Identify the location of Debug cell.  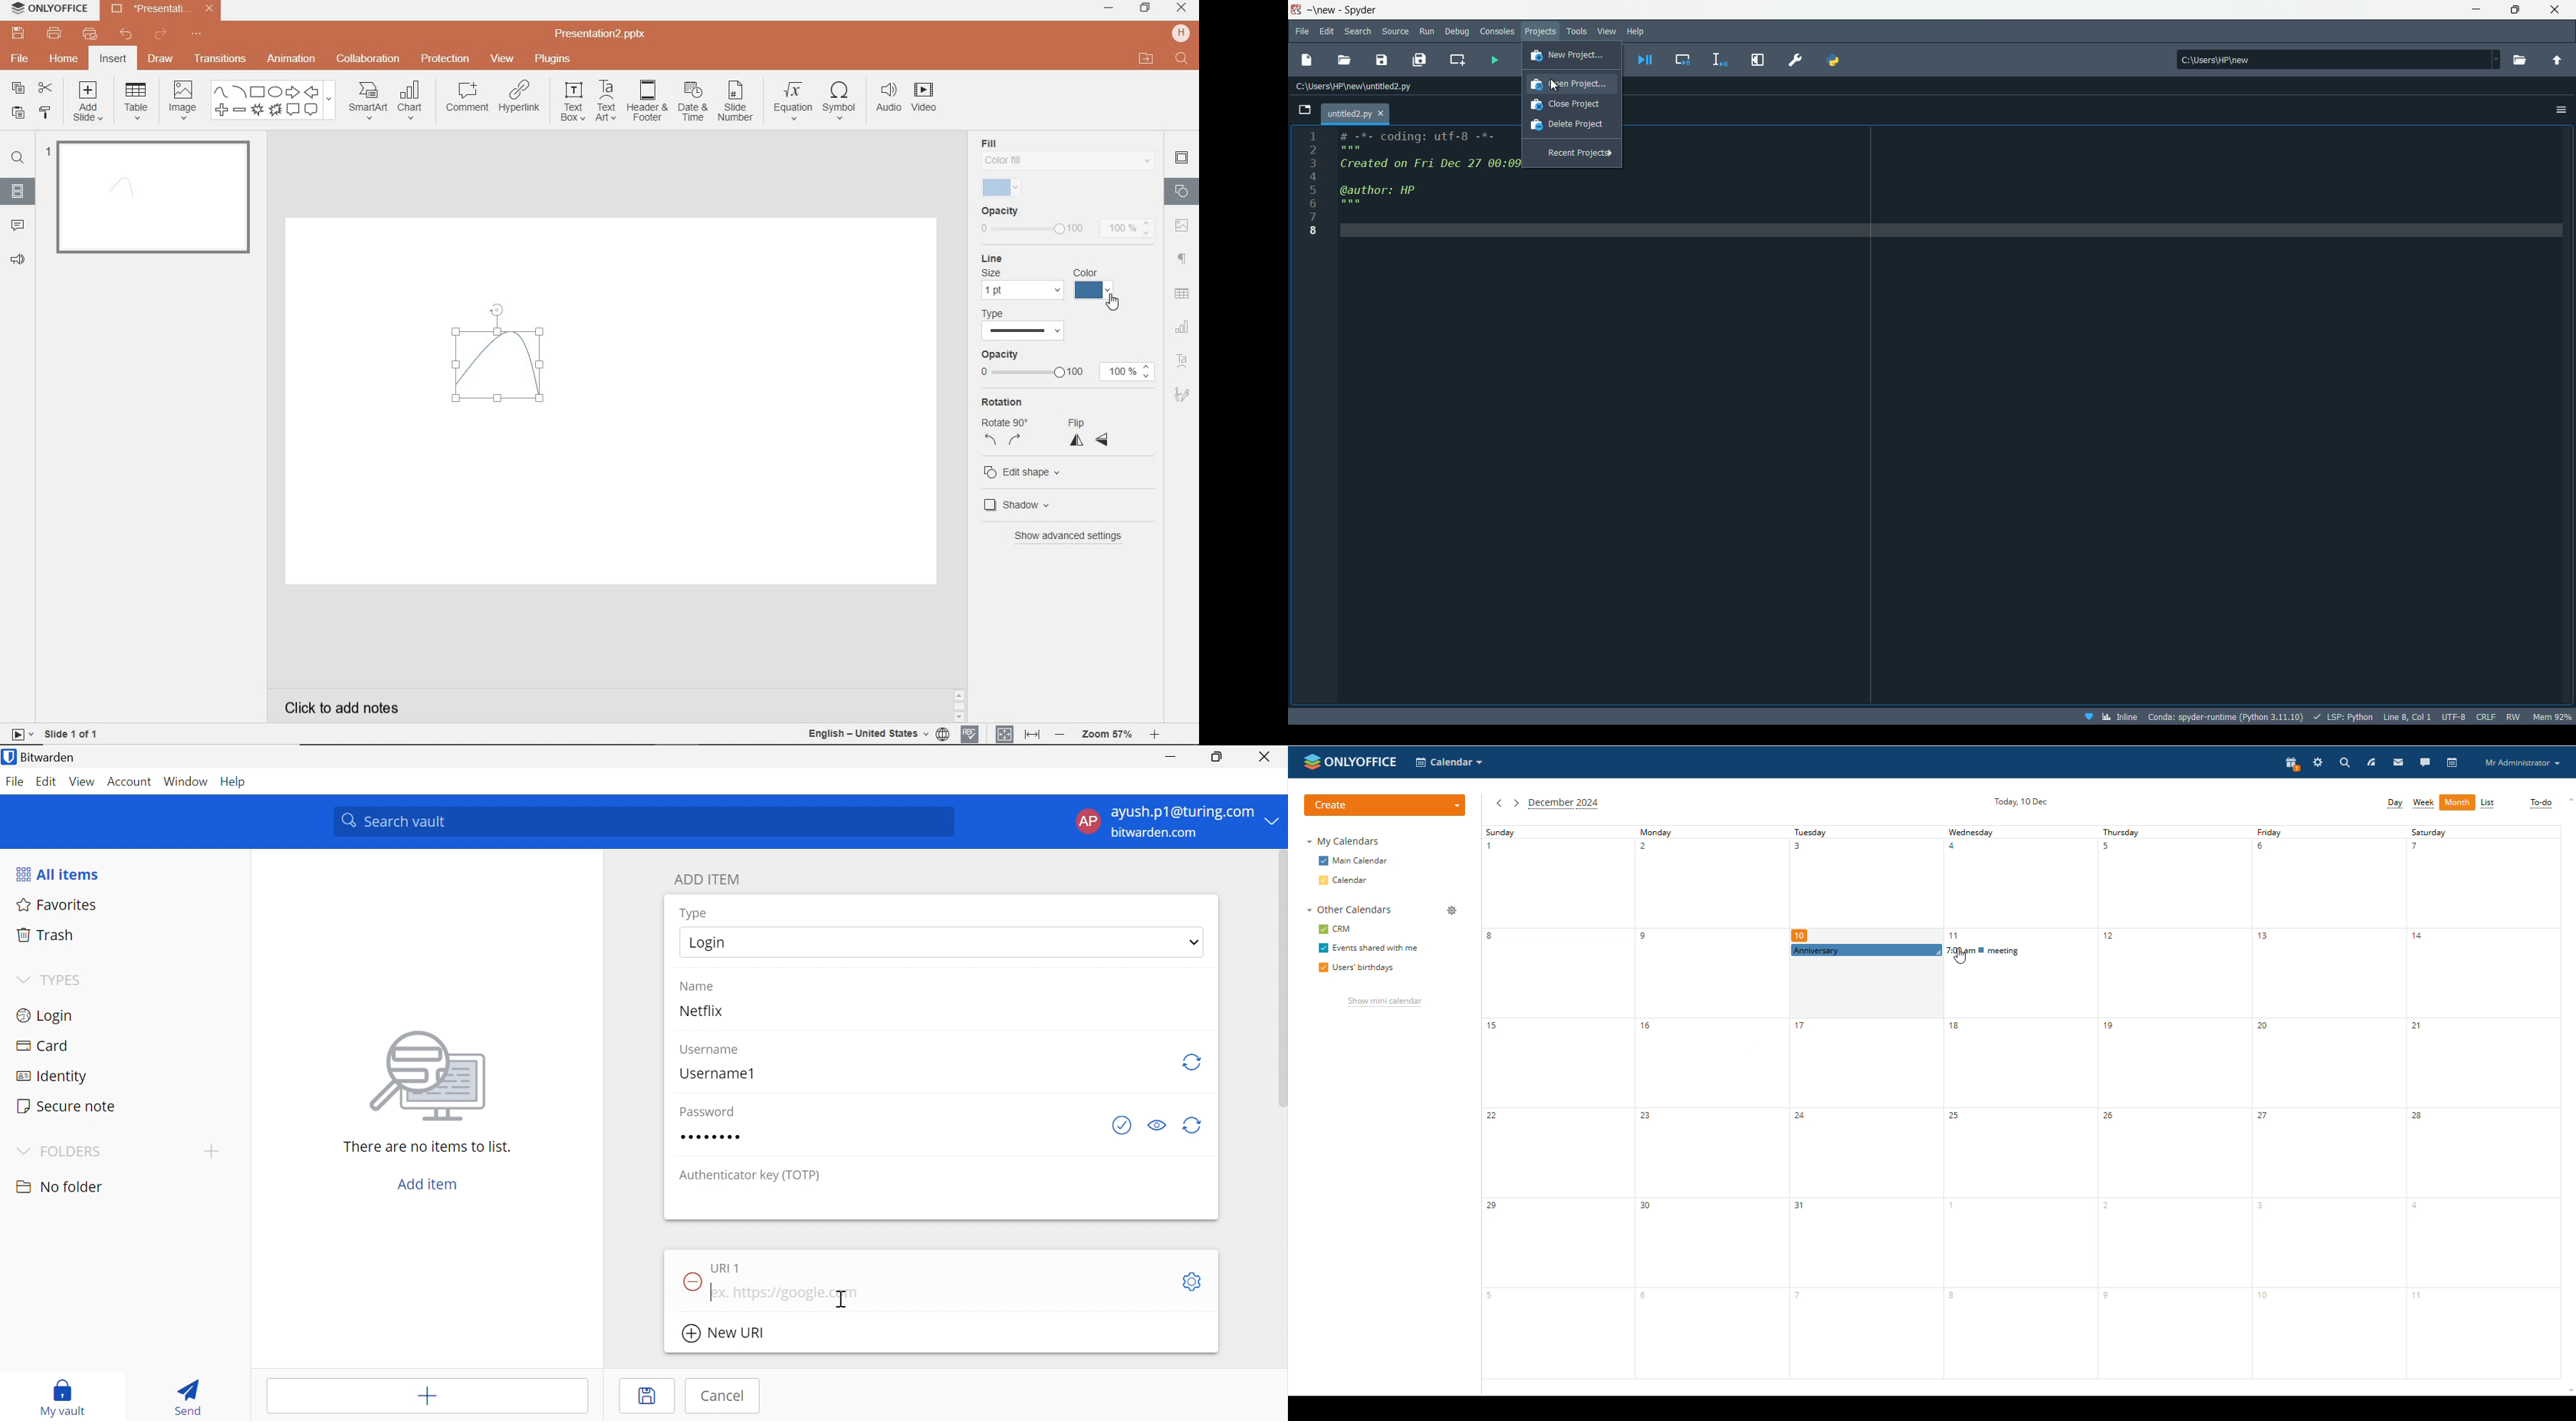
(1683, 59).